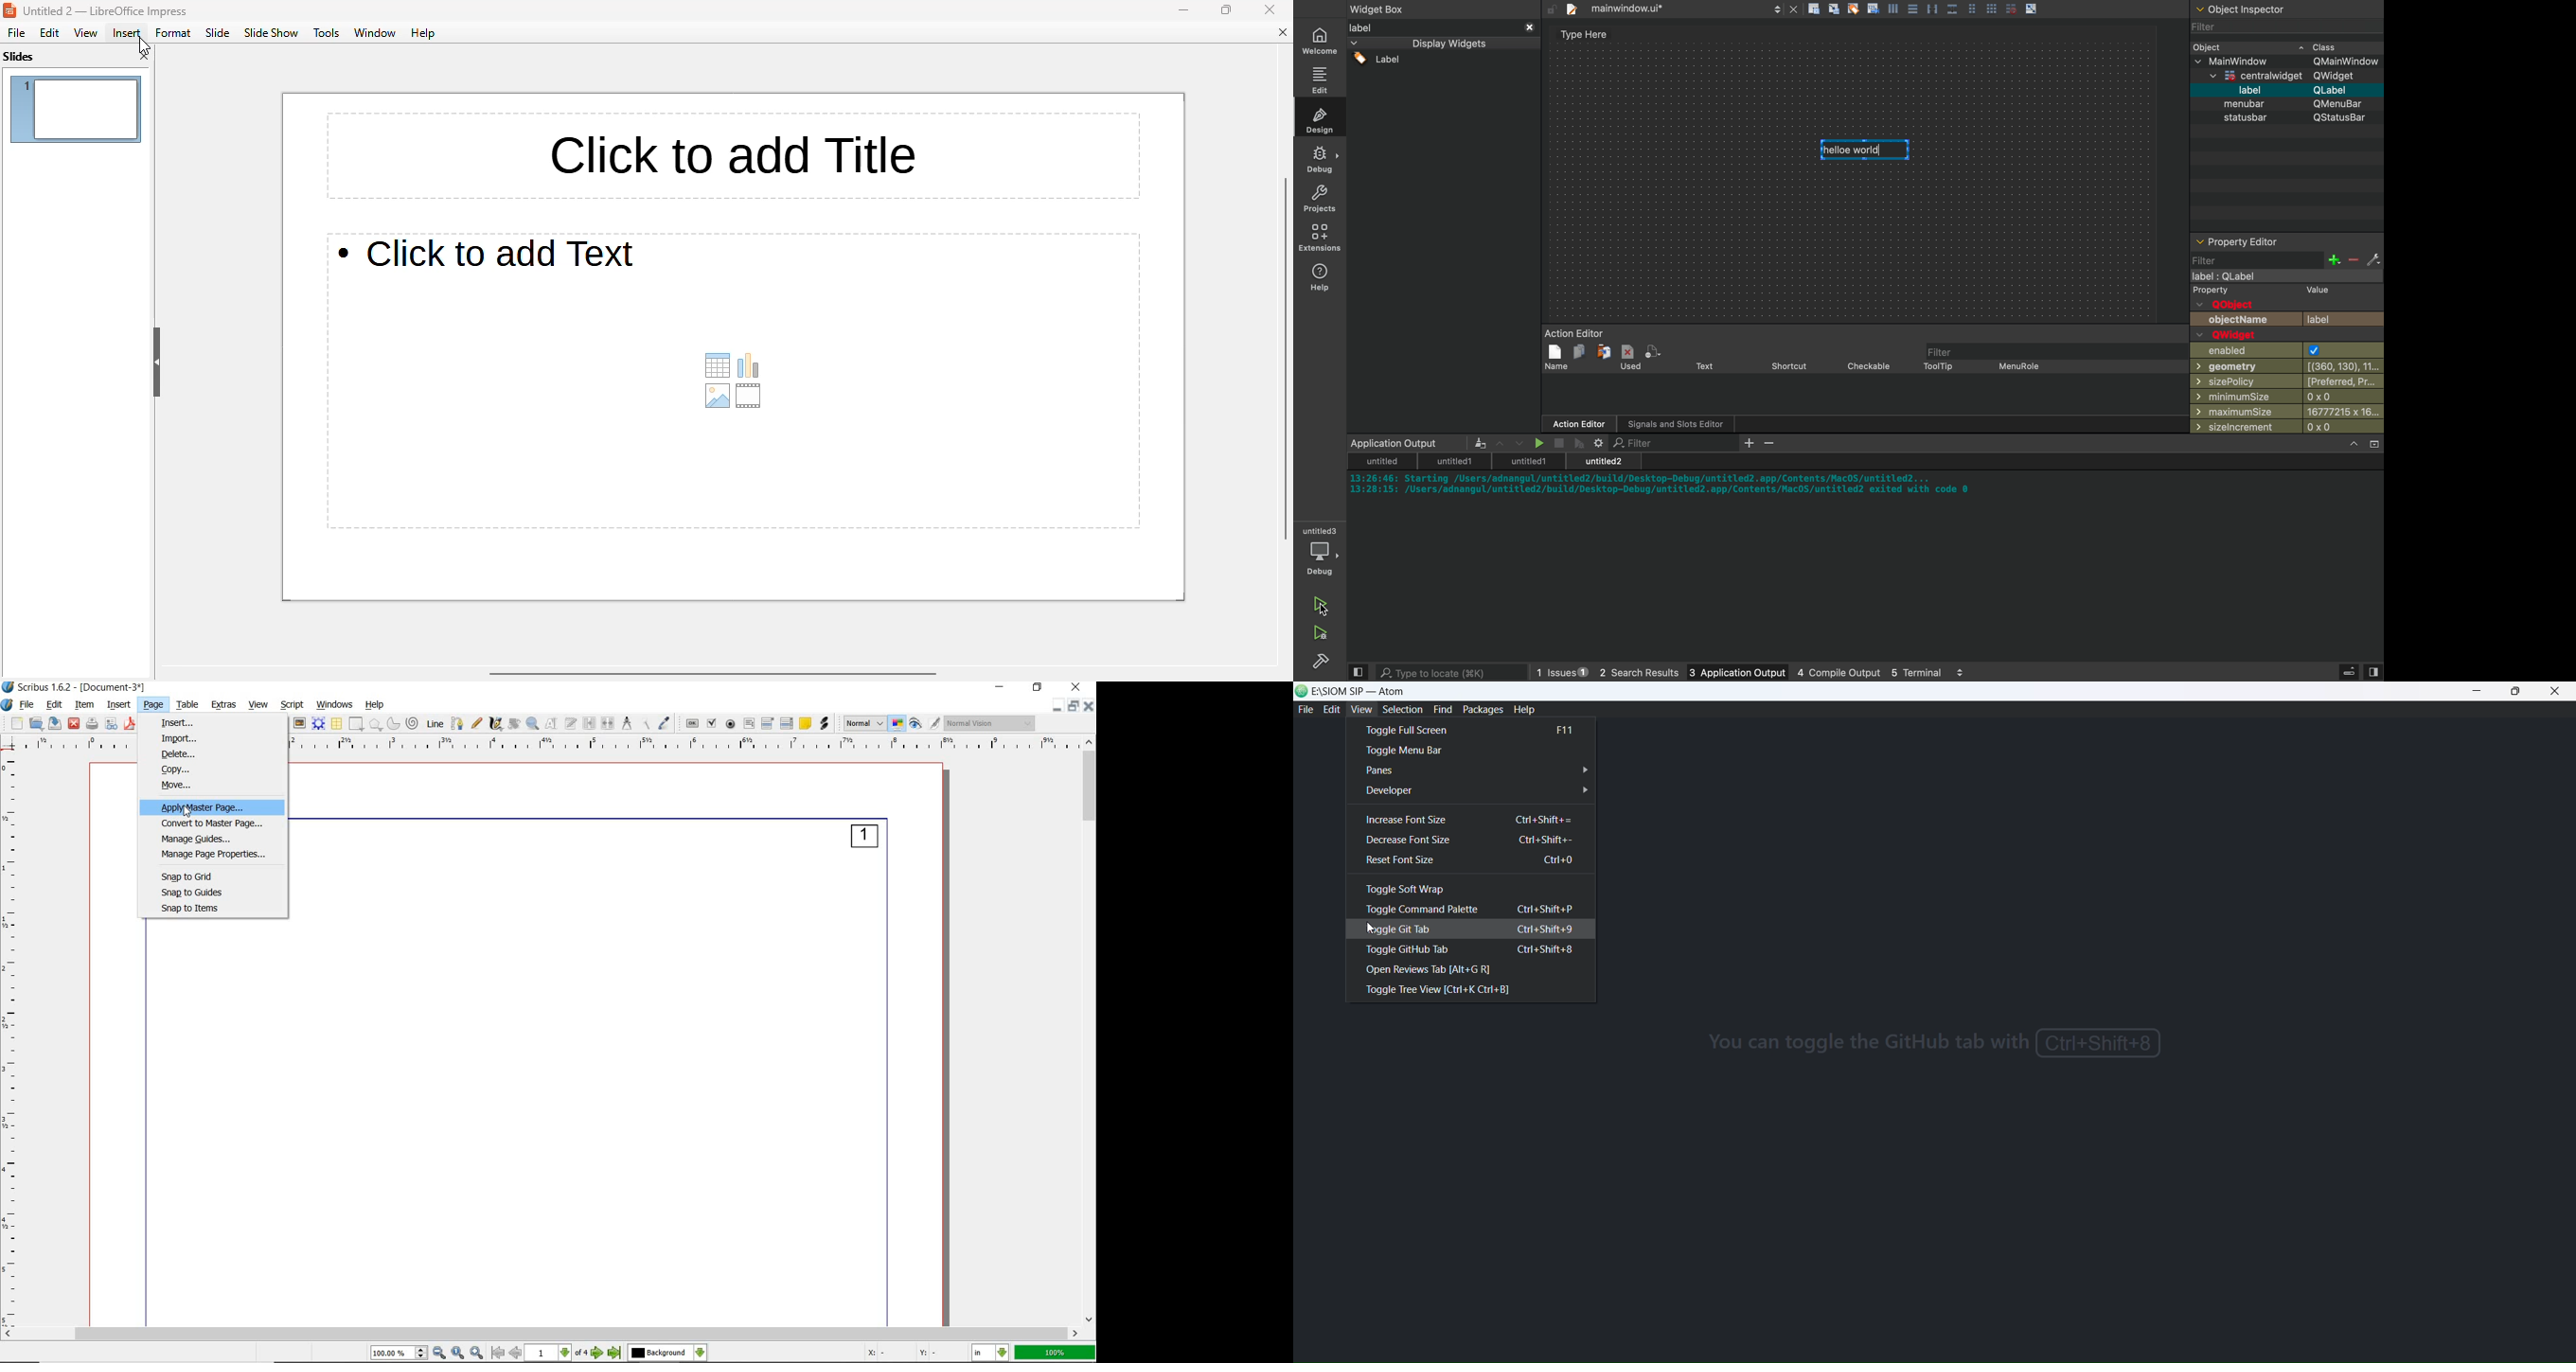 This screenshot has width=2576, height=1372. Describe the element at coordinates (187, 813) in the screenshot. I see `Cursor` at that location.